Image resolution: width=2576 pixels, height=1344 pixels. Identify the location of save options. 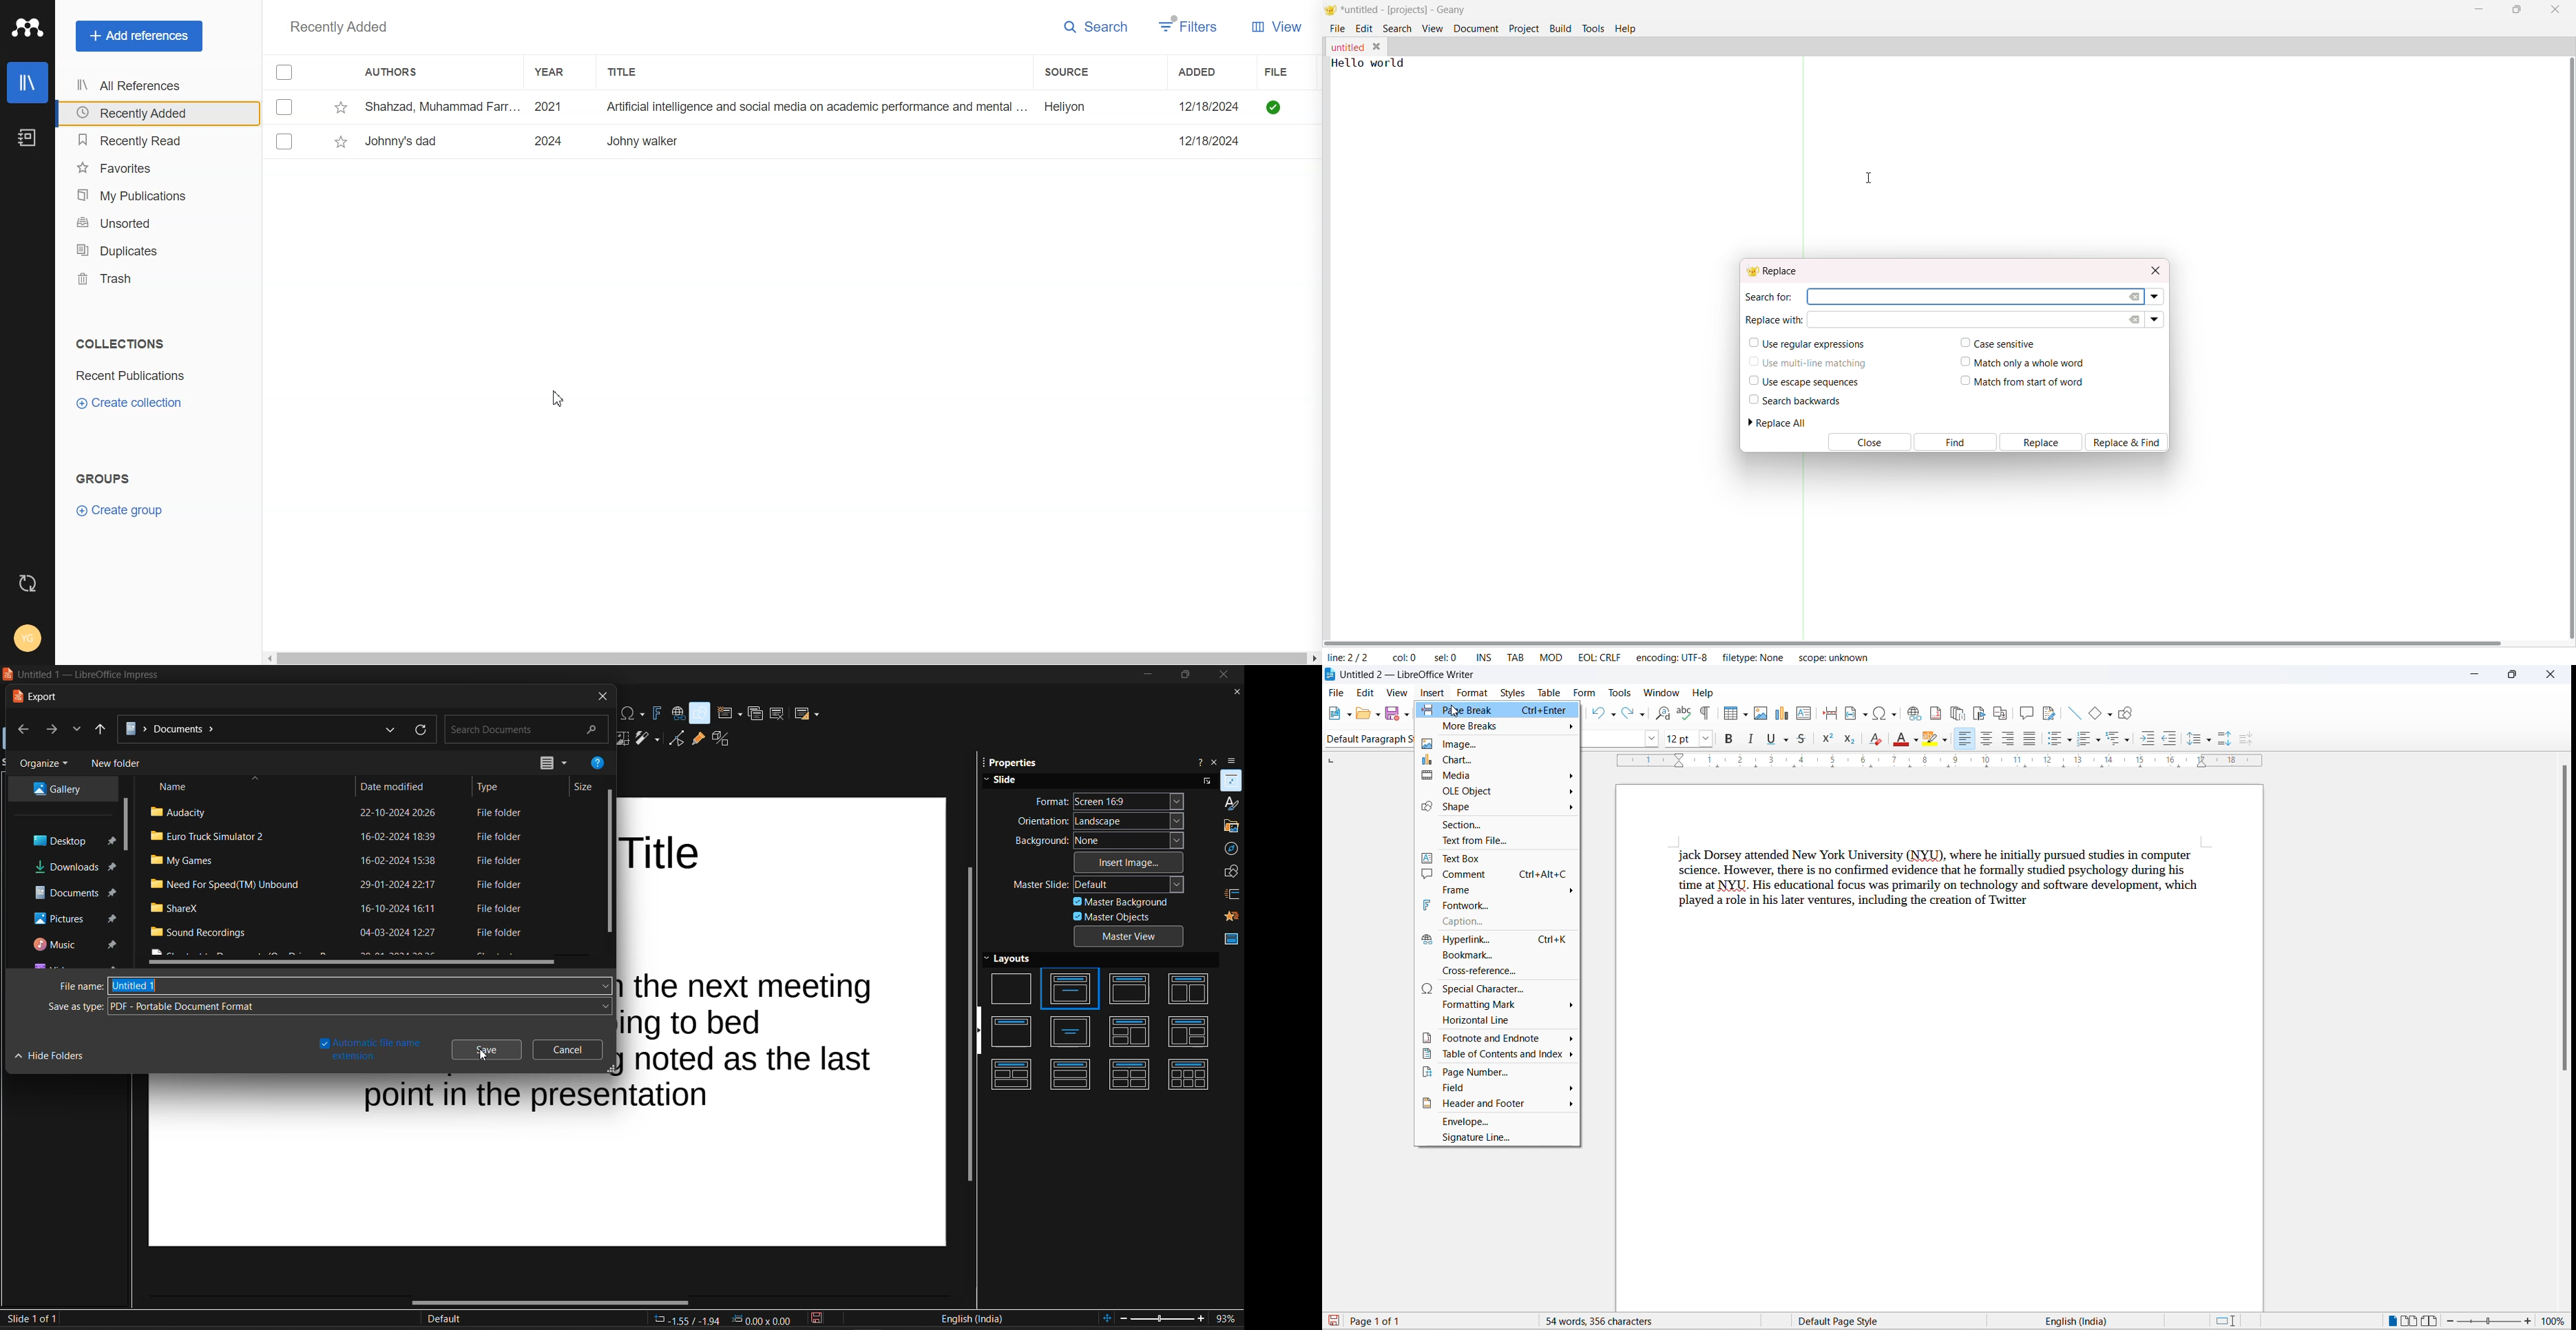
(1407, 713).